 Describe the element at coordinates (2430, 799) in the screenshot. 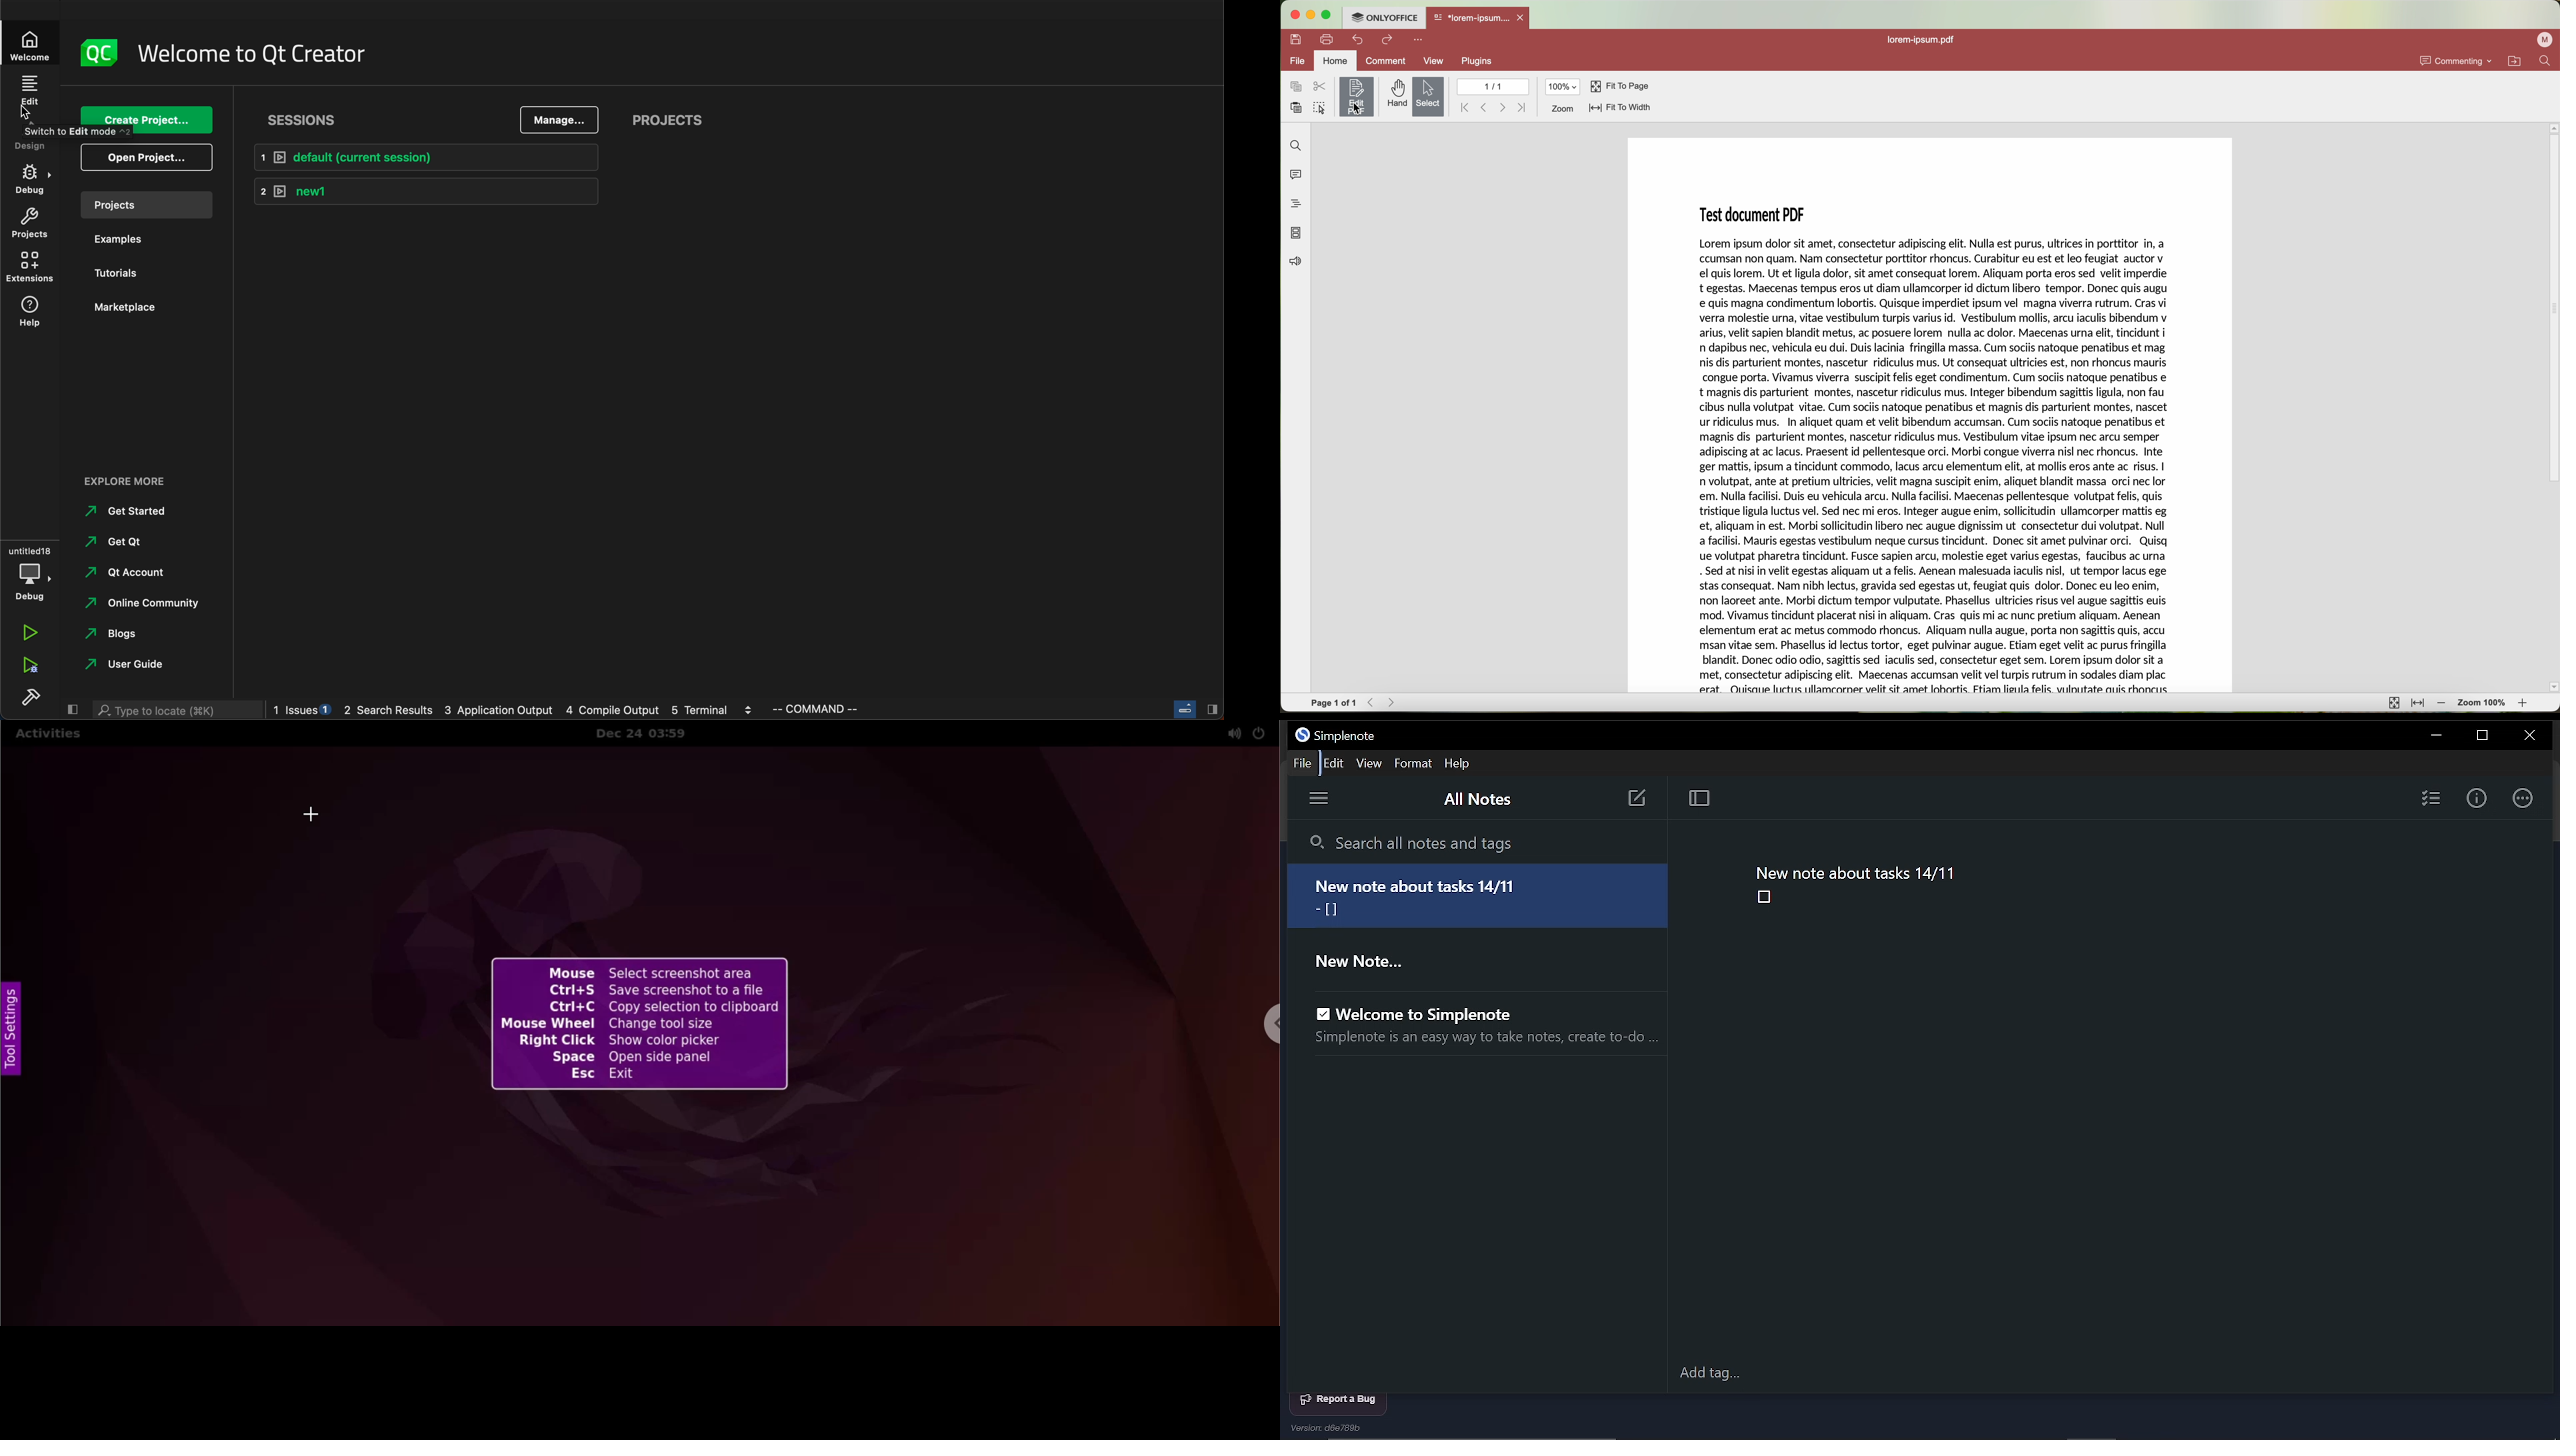

I see `Inset checklist` at that location.